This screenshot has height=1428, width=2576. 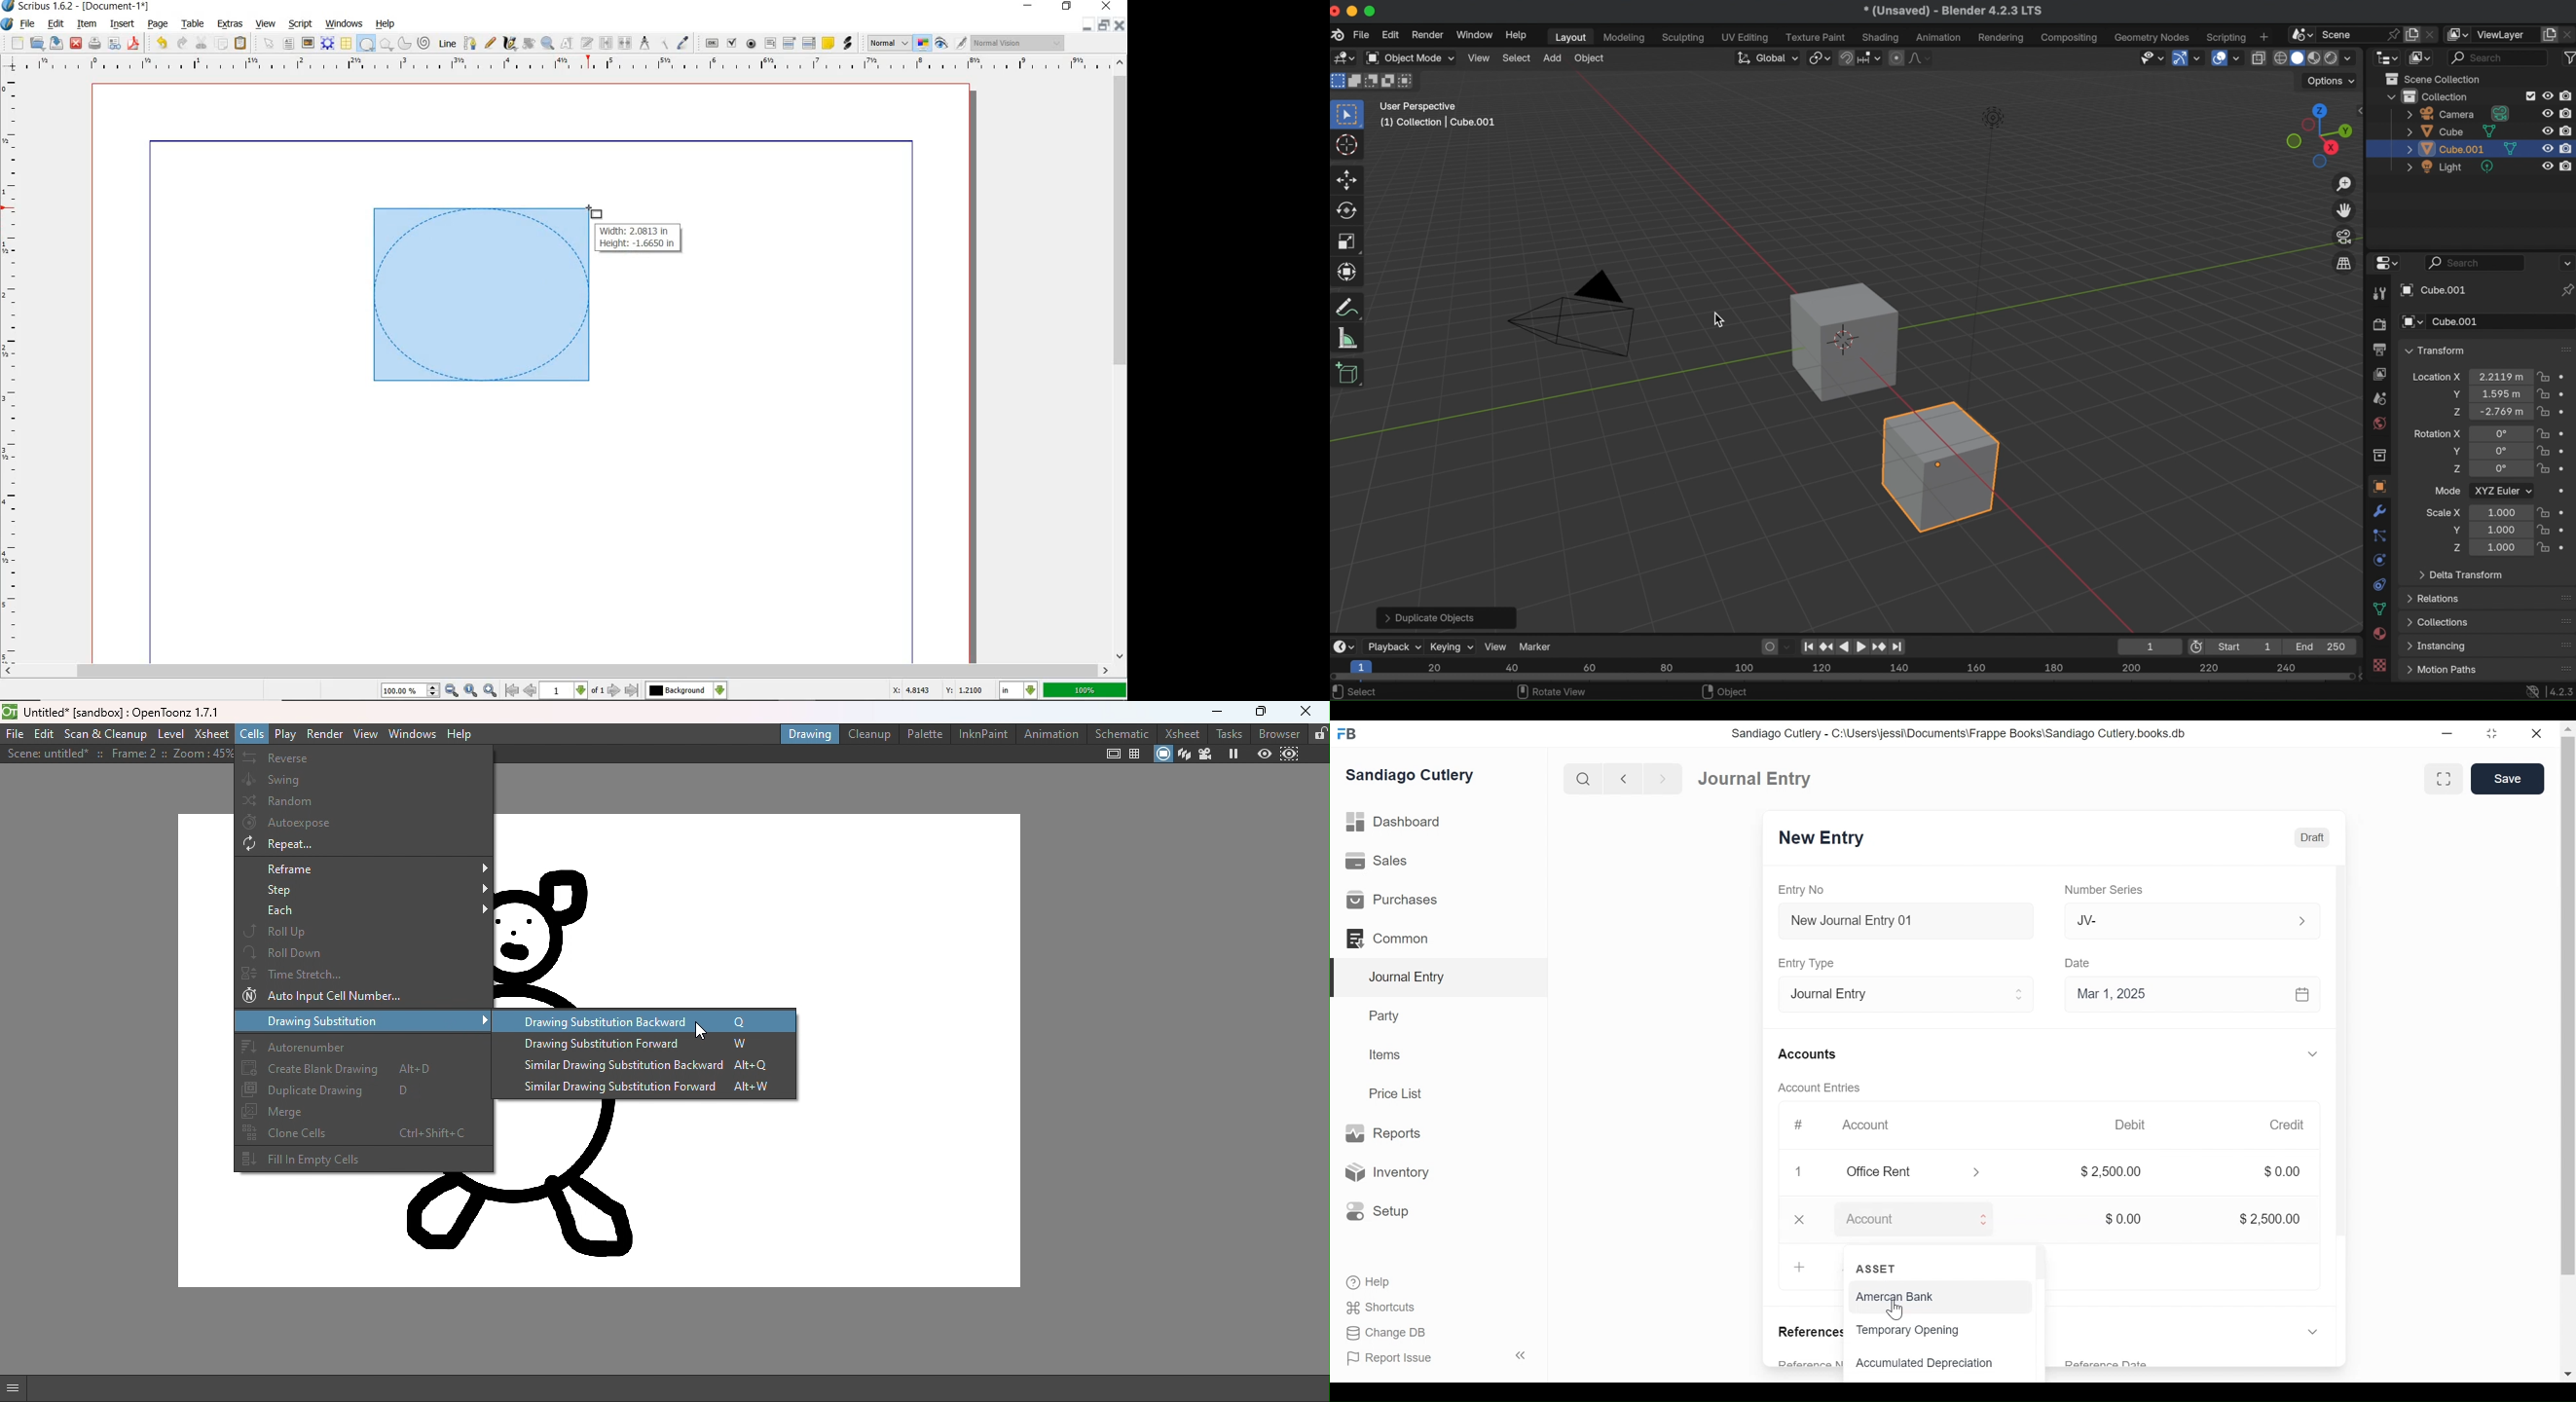 What do you see at coordinates (1896, 1310) in the screenshot?
I see `cursor` at bounding box center [1896, 1310].